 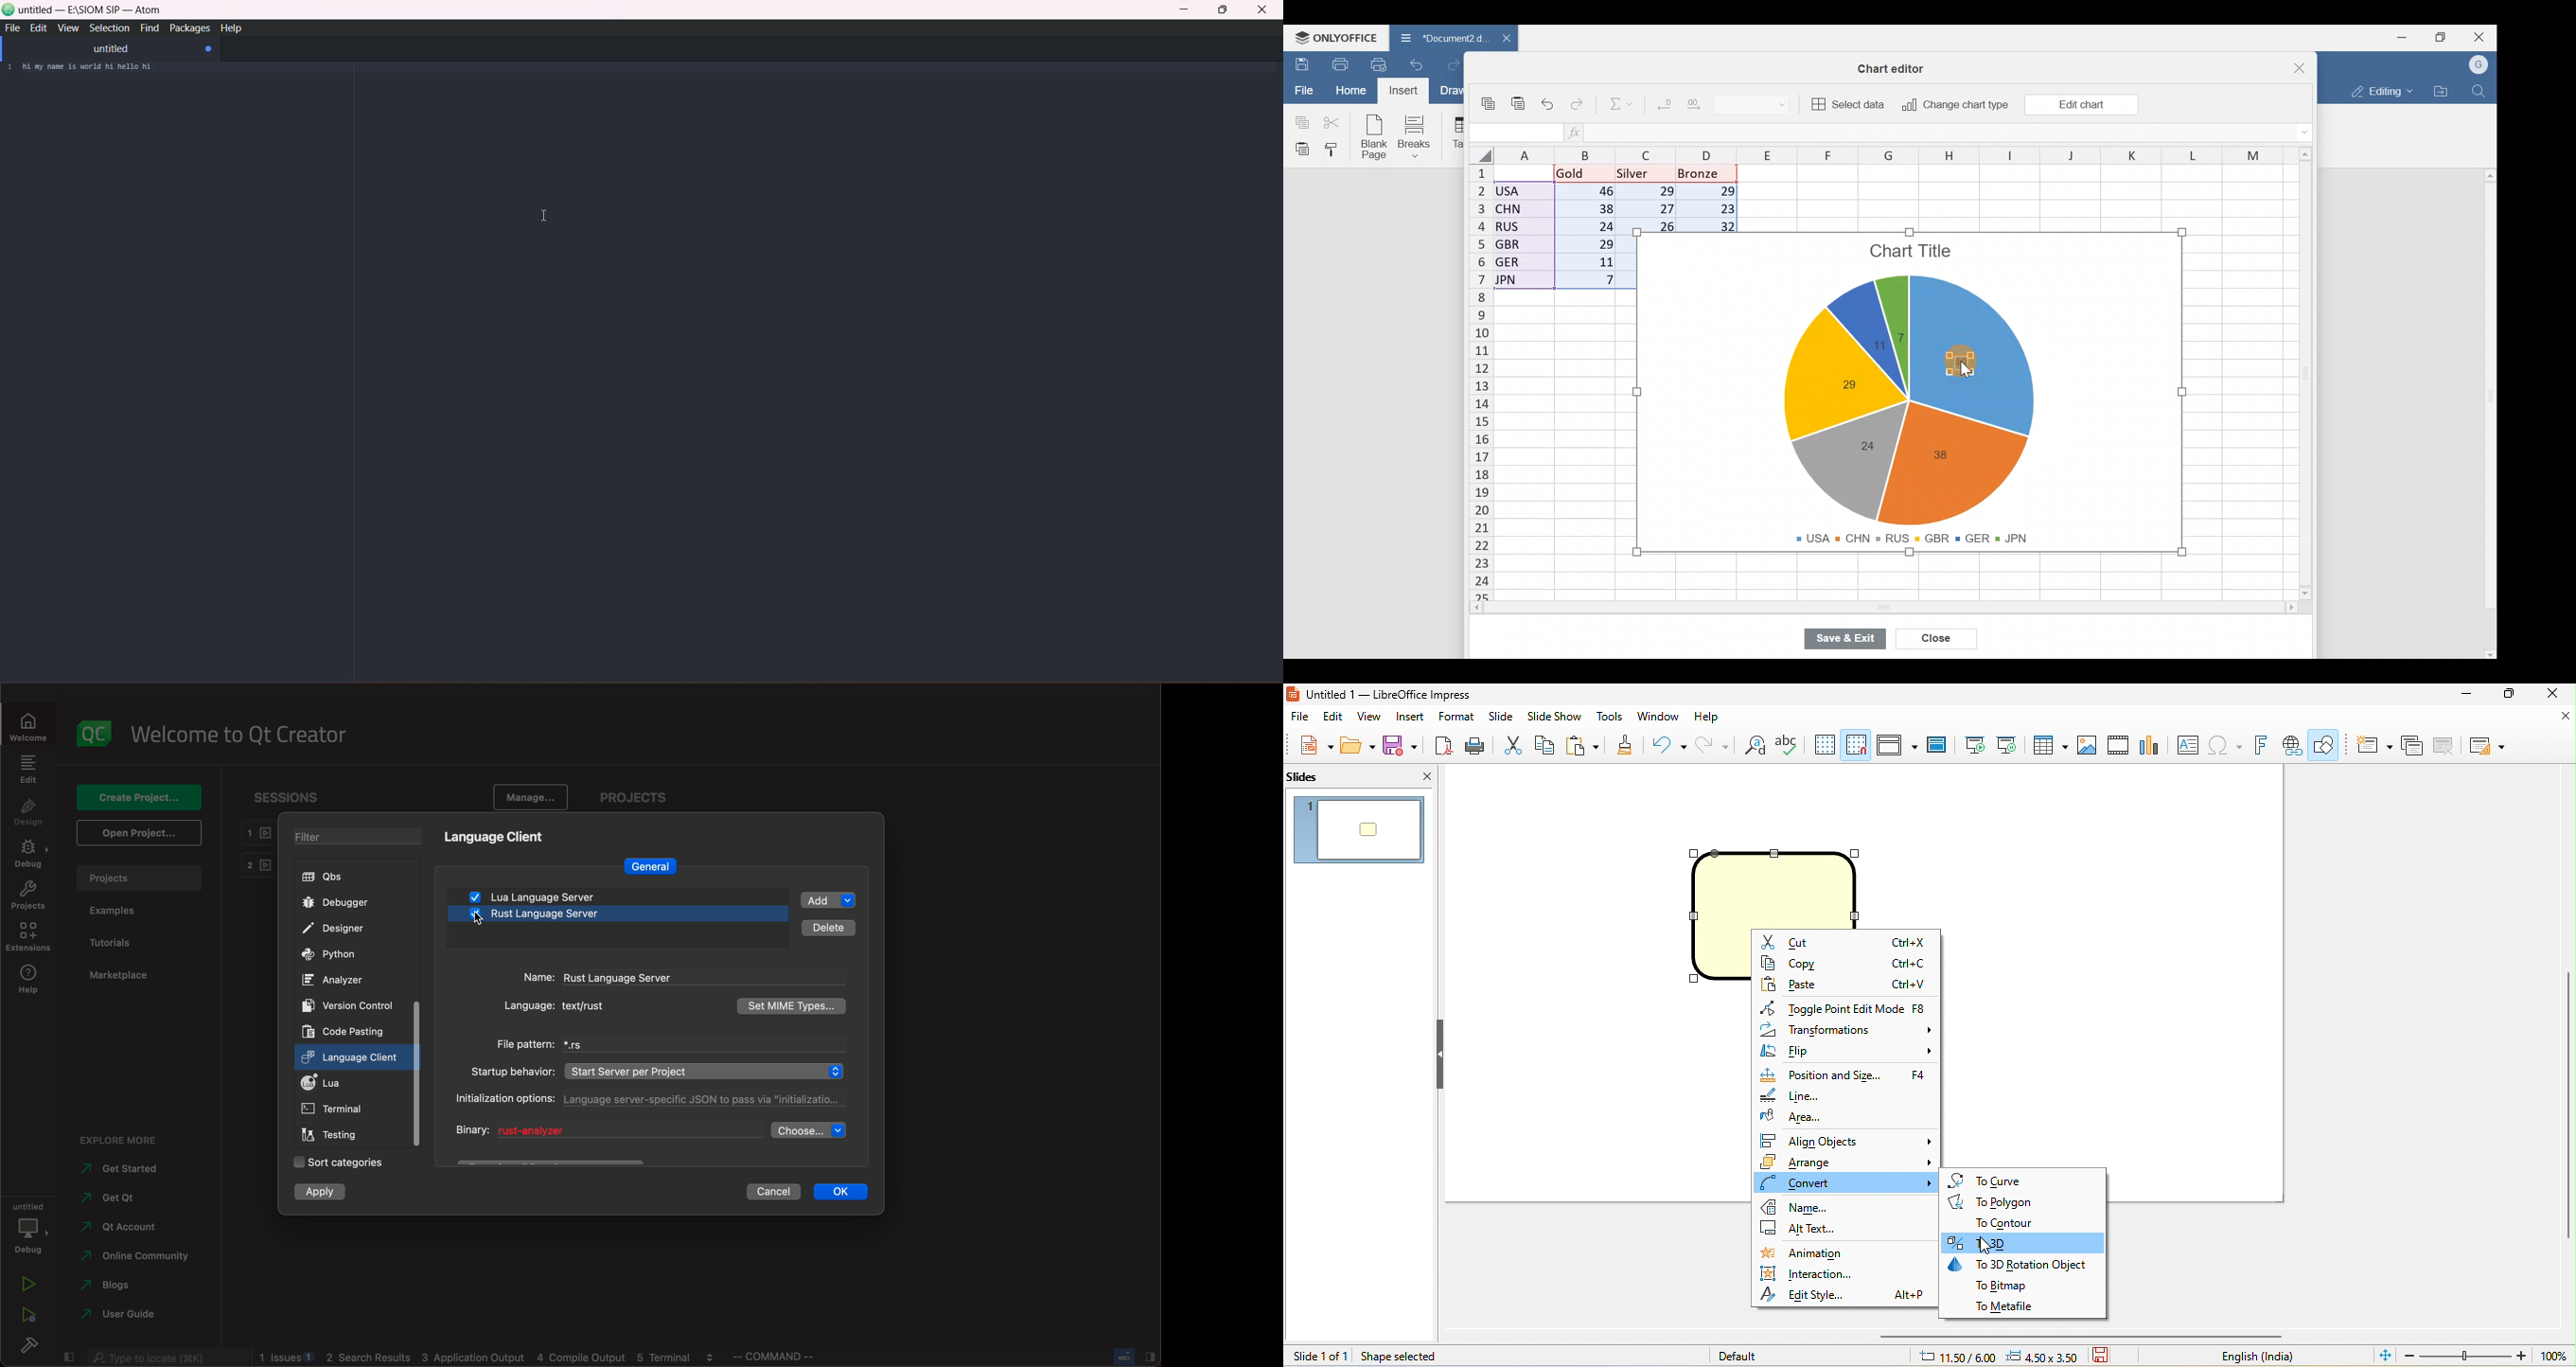 I want to click on horizontal scroll bar, so click(x=2086, y=1337).